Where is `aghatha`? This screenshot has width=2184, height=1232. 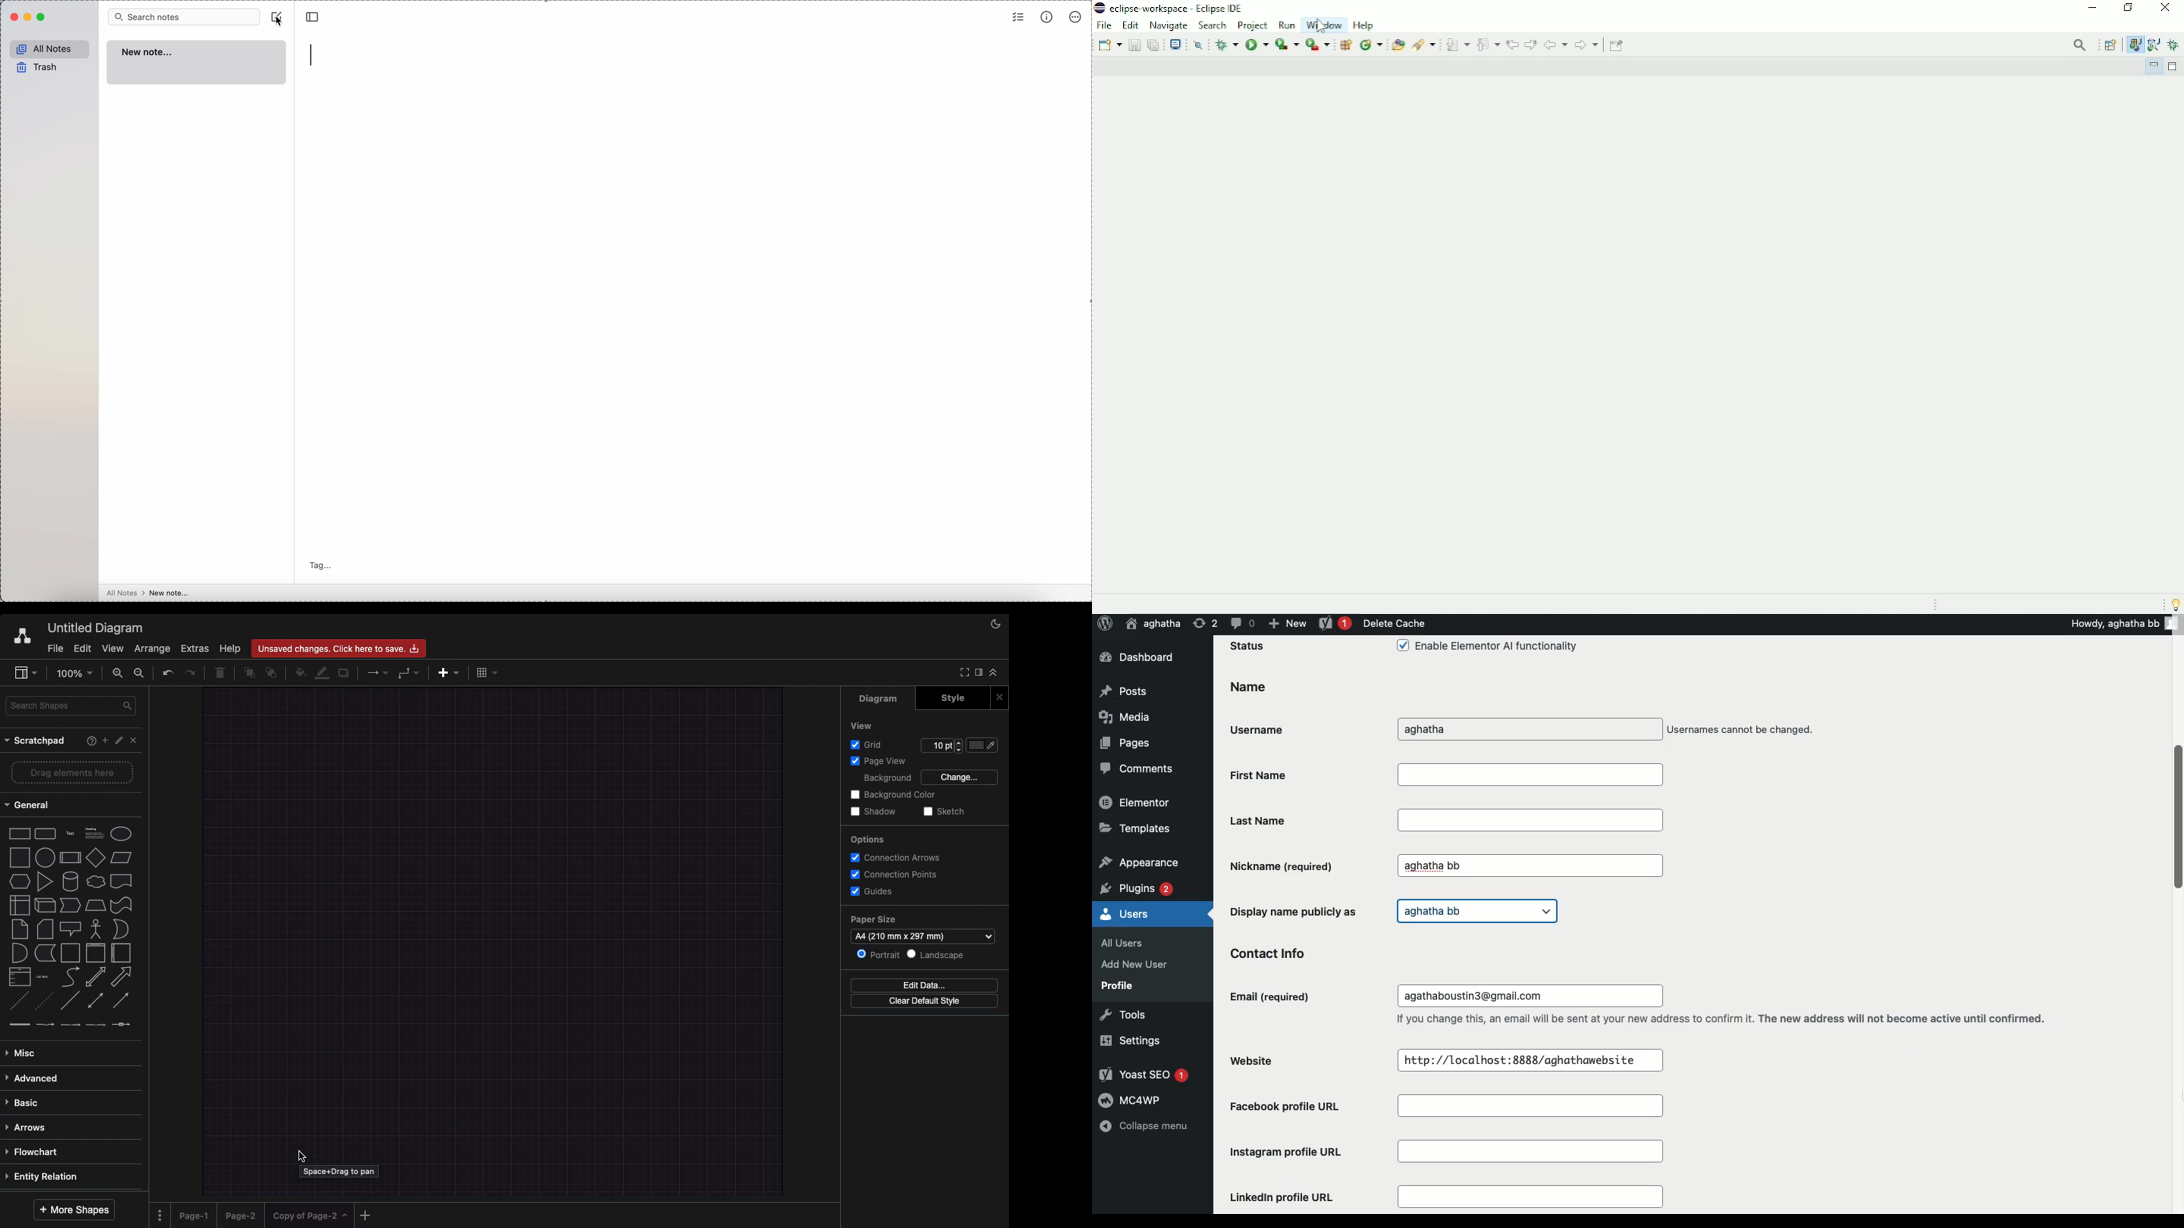 aghatha is located at coordinates (1450, 729).